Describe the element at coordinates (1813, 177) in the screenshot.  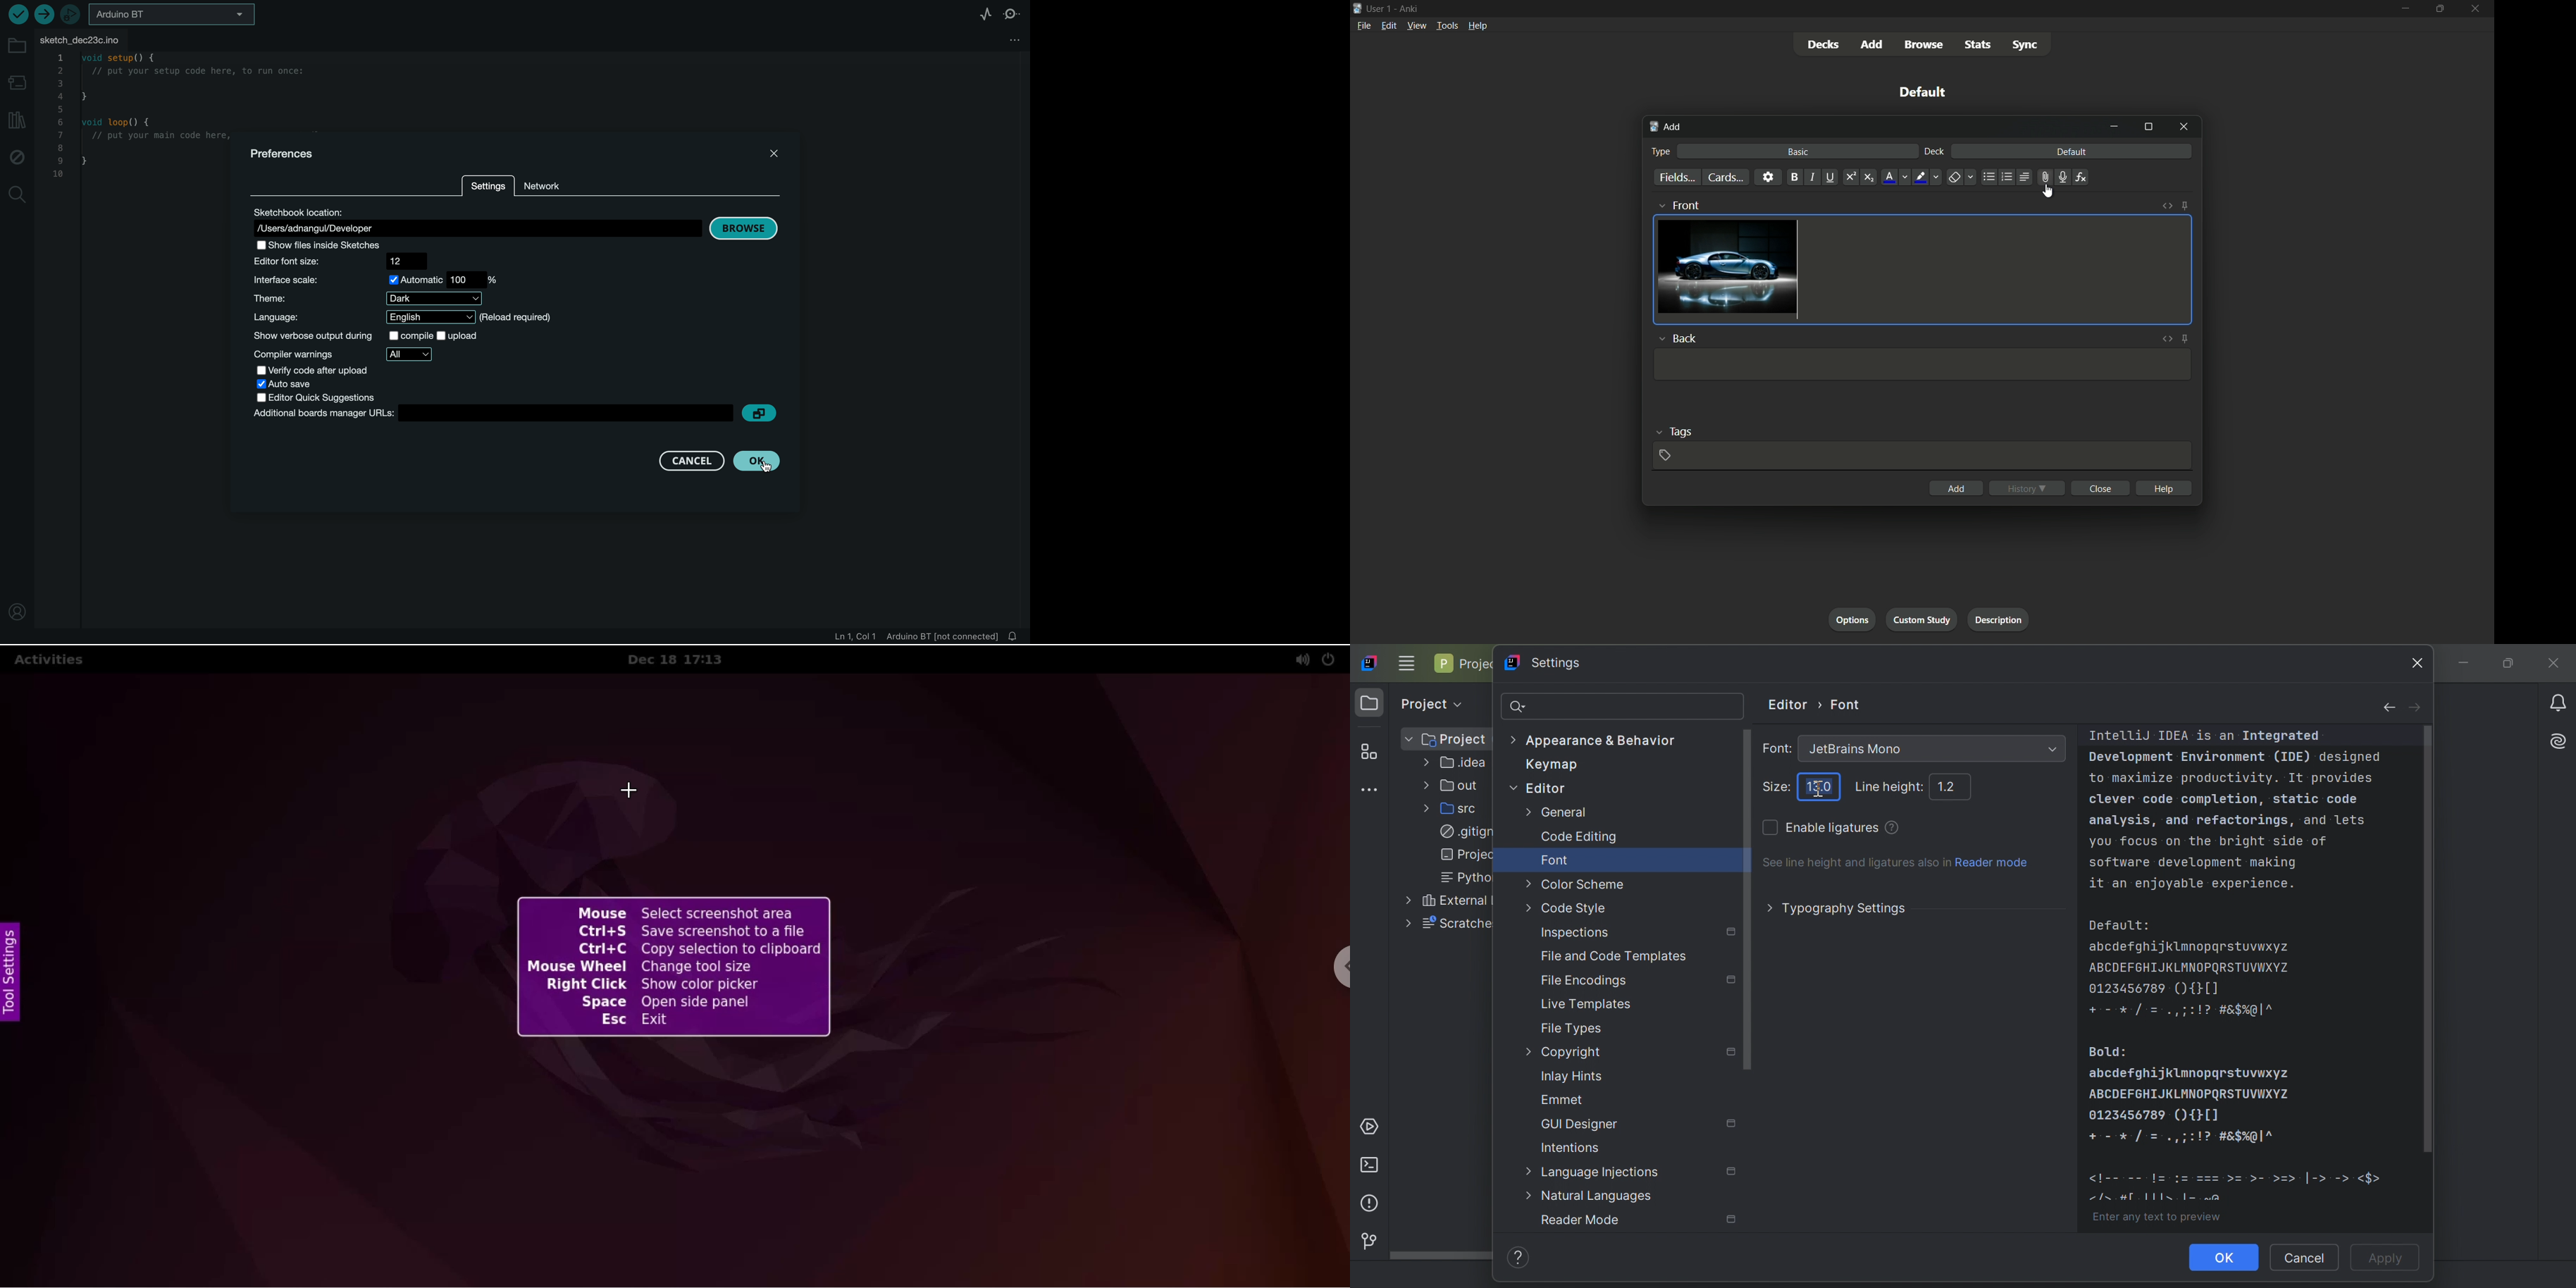
I see `italic` at that location.